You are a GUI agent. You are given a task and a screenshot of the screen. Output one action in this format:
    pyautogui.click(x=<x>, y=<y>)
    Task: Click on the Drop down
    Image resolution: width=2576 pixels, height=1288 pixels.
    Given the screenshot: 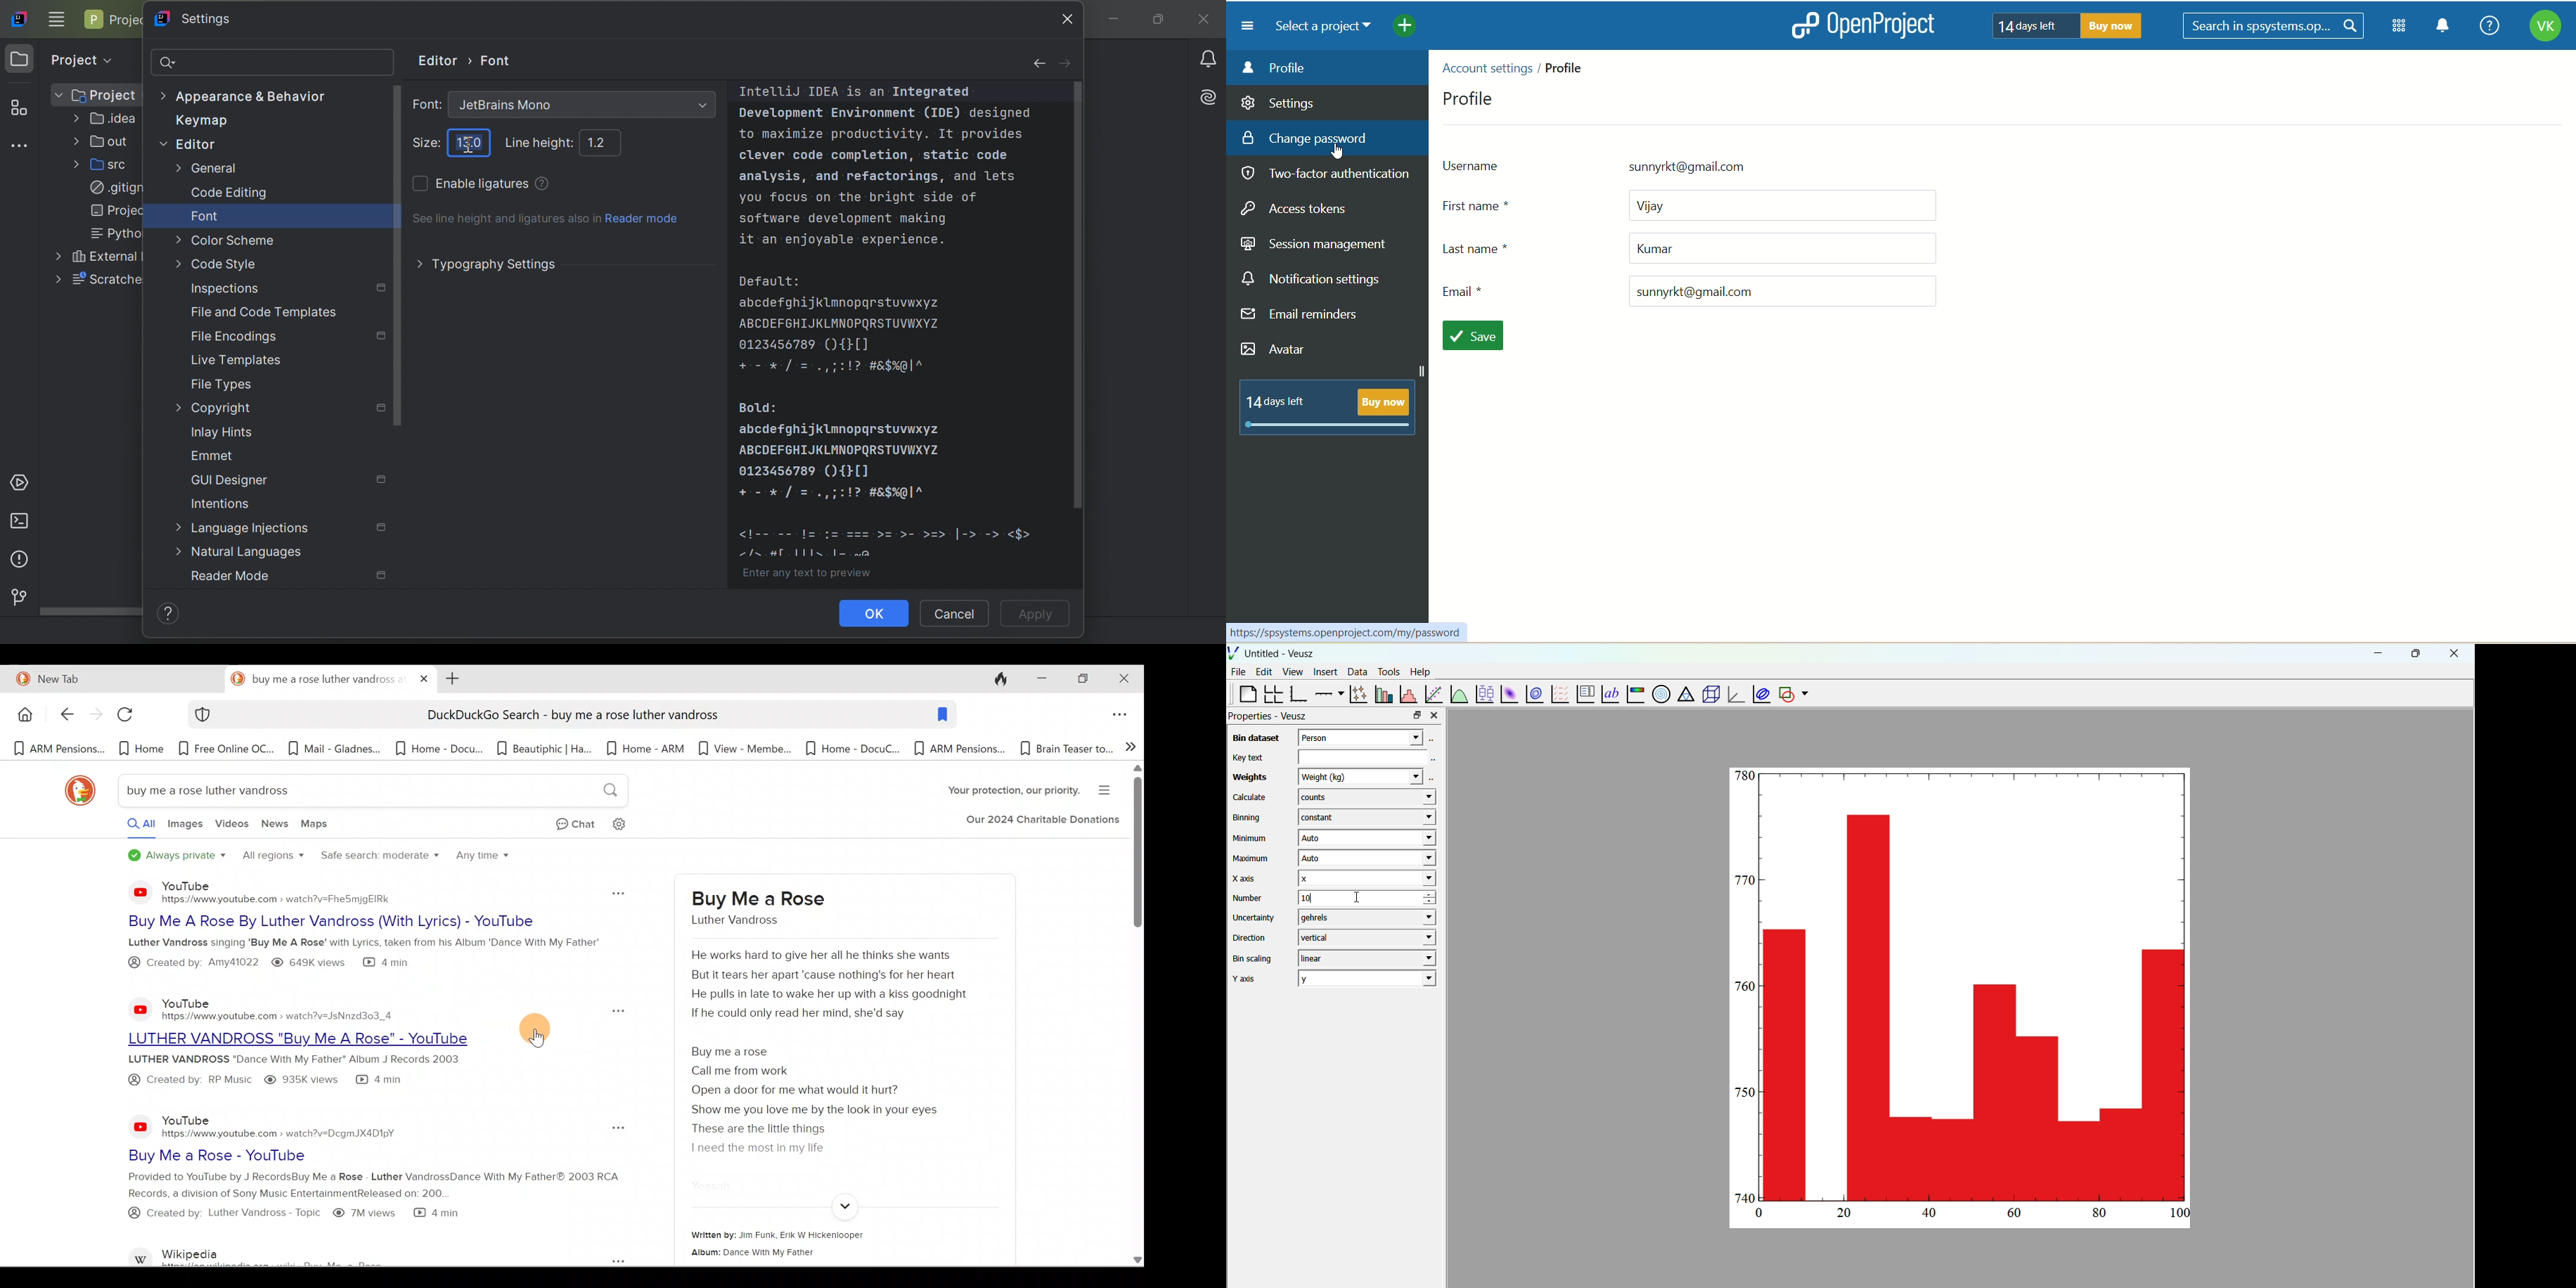 What is the action you would take?
    pyautogui.click(x=702, y=105)
    